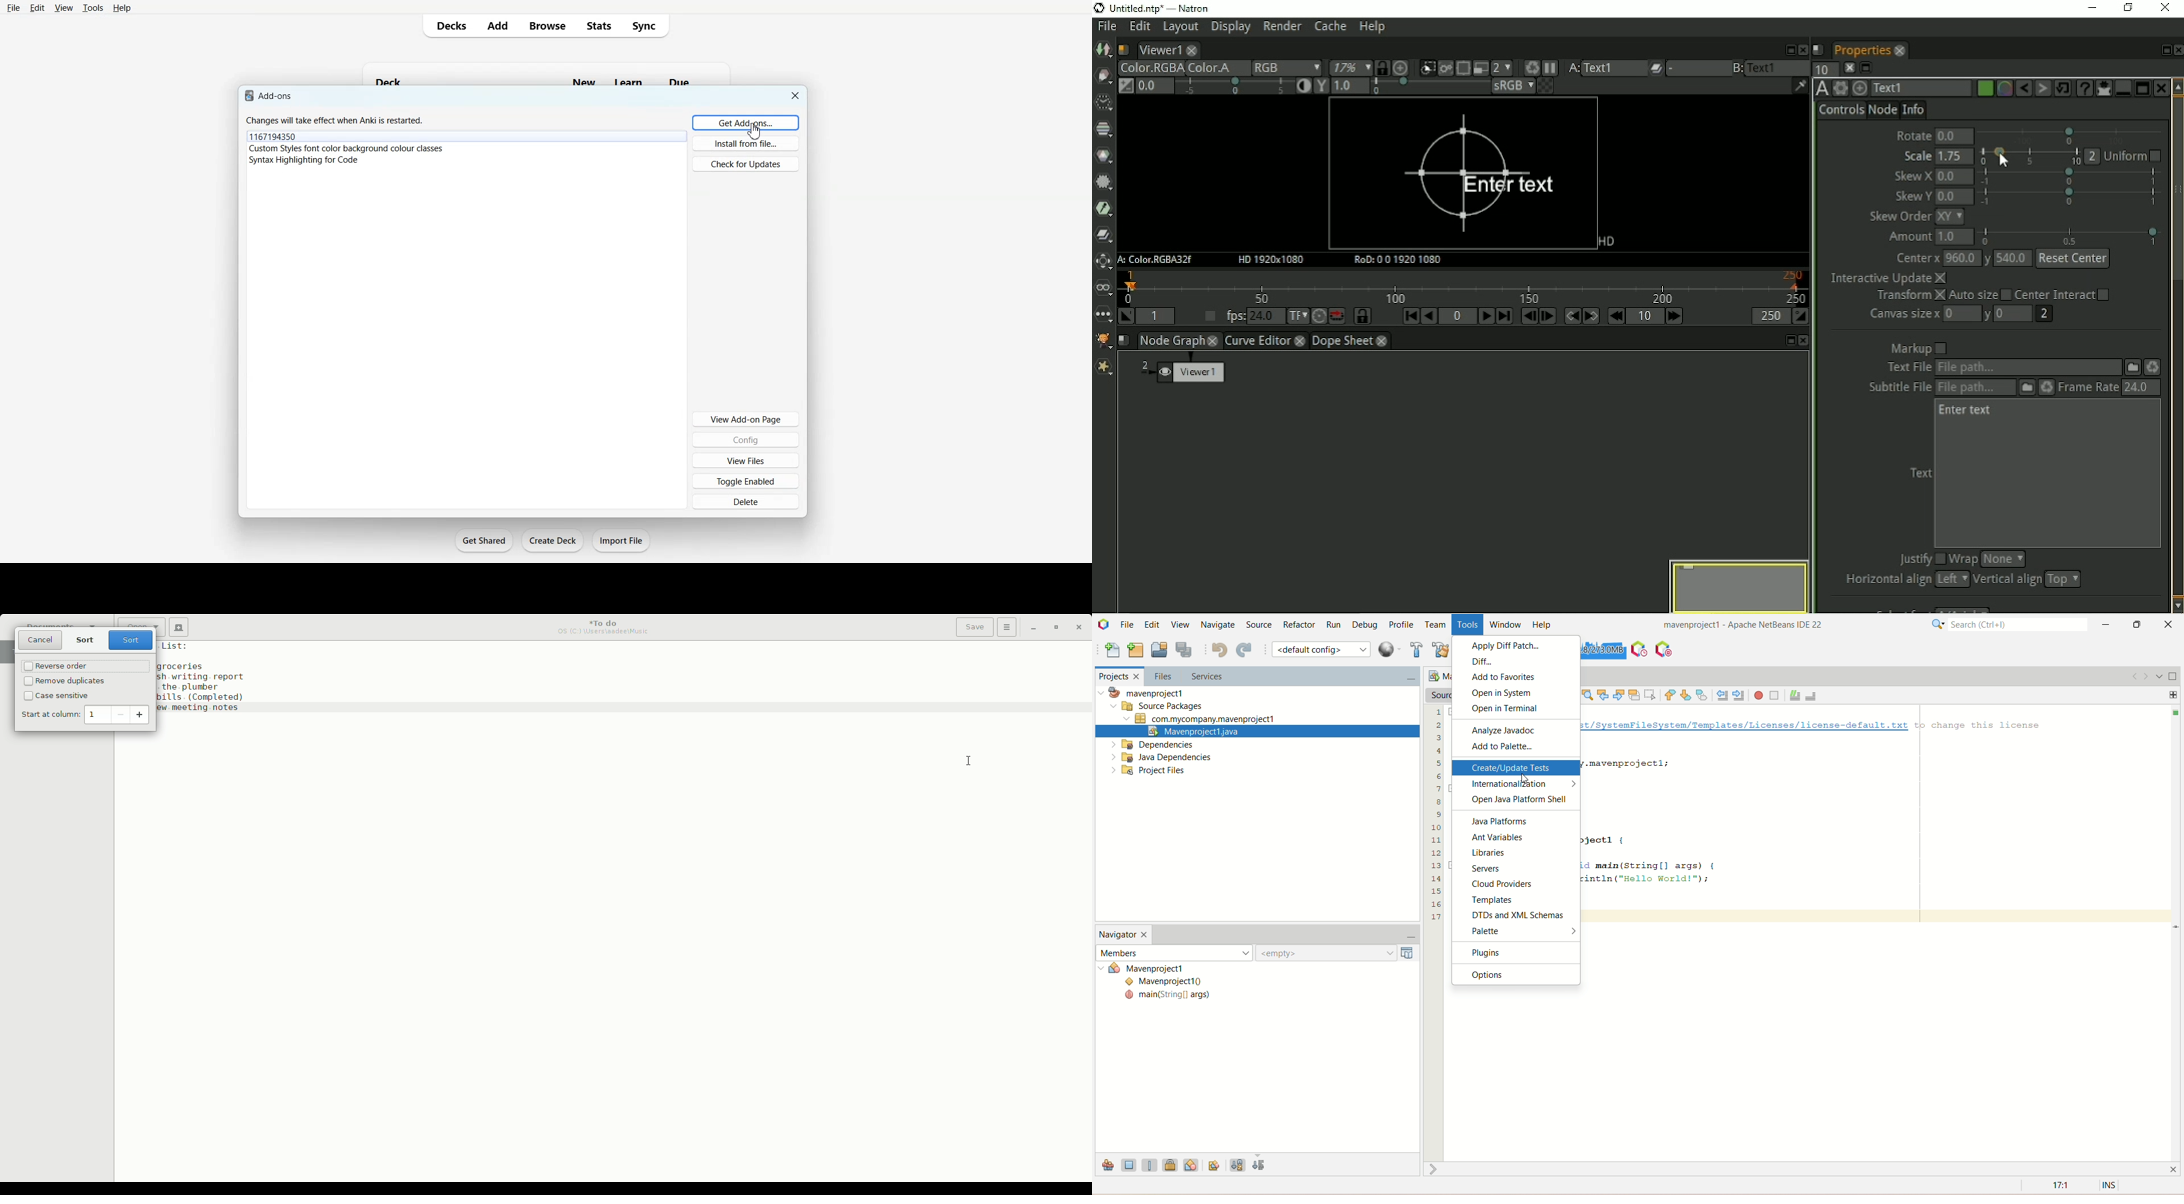  What do you see at coordinates (1104, 338) in the screenshot?
I see `GMIC` at bounding box center [1104, 338].